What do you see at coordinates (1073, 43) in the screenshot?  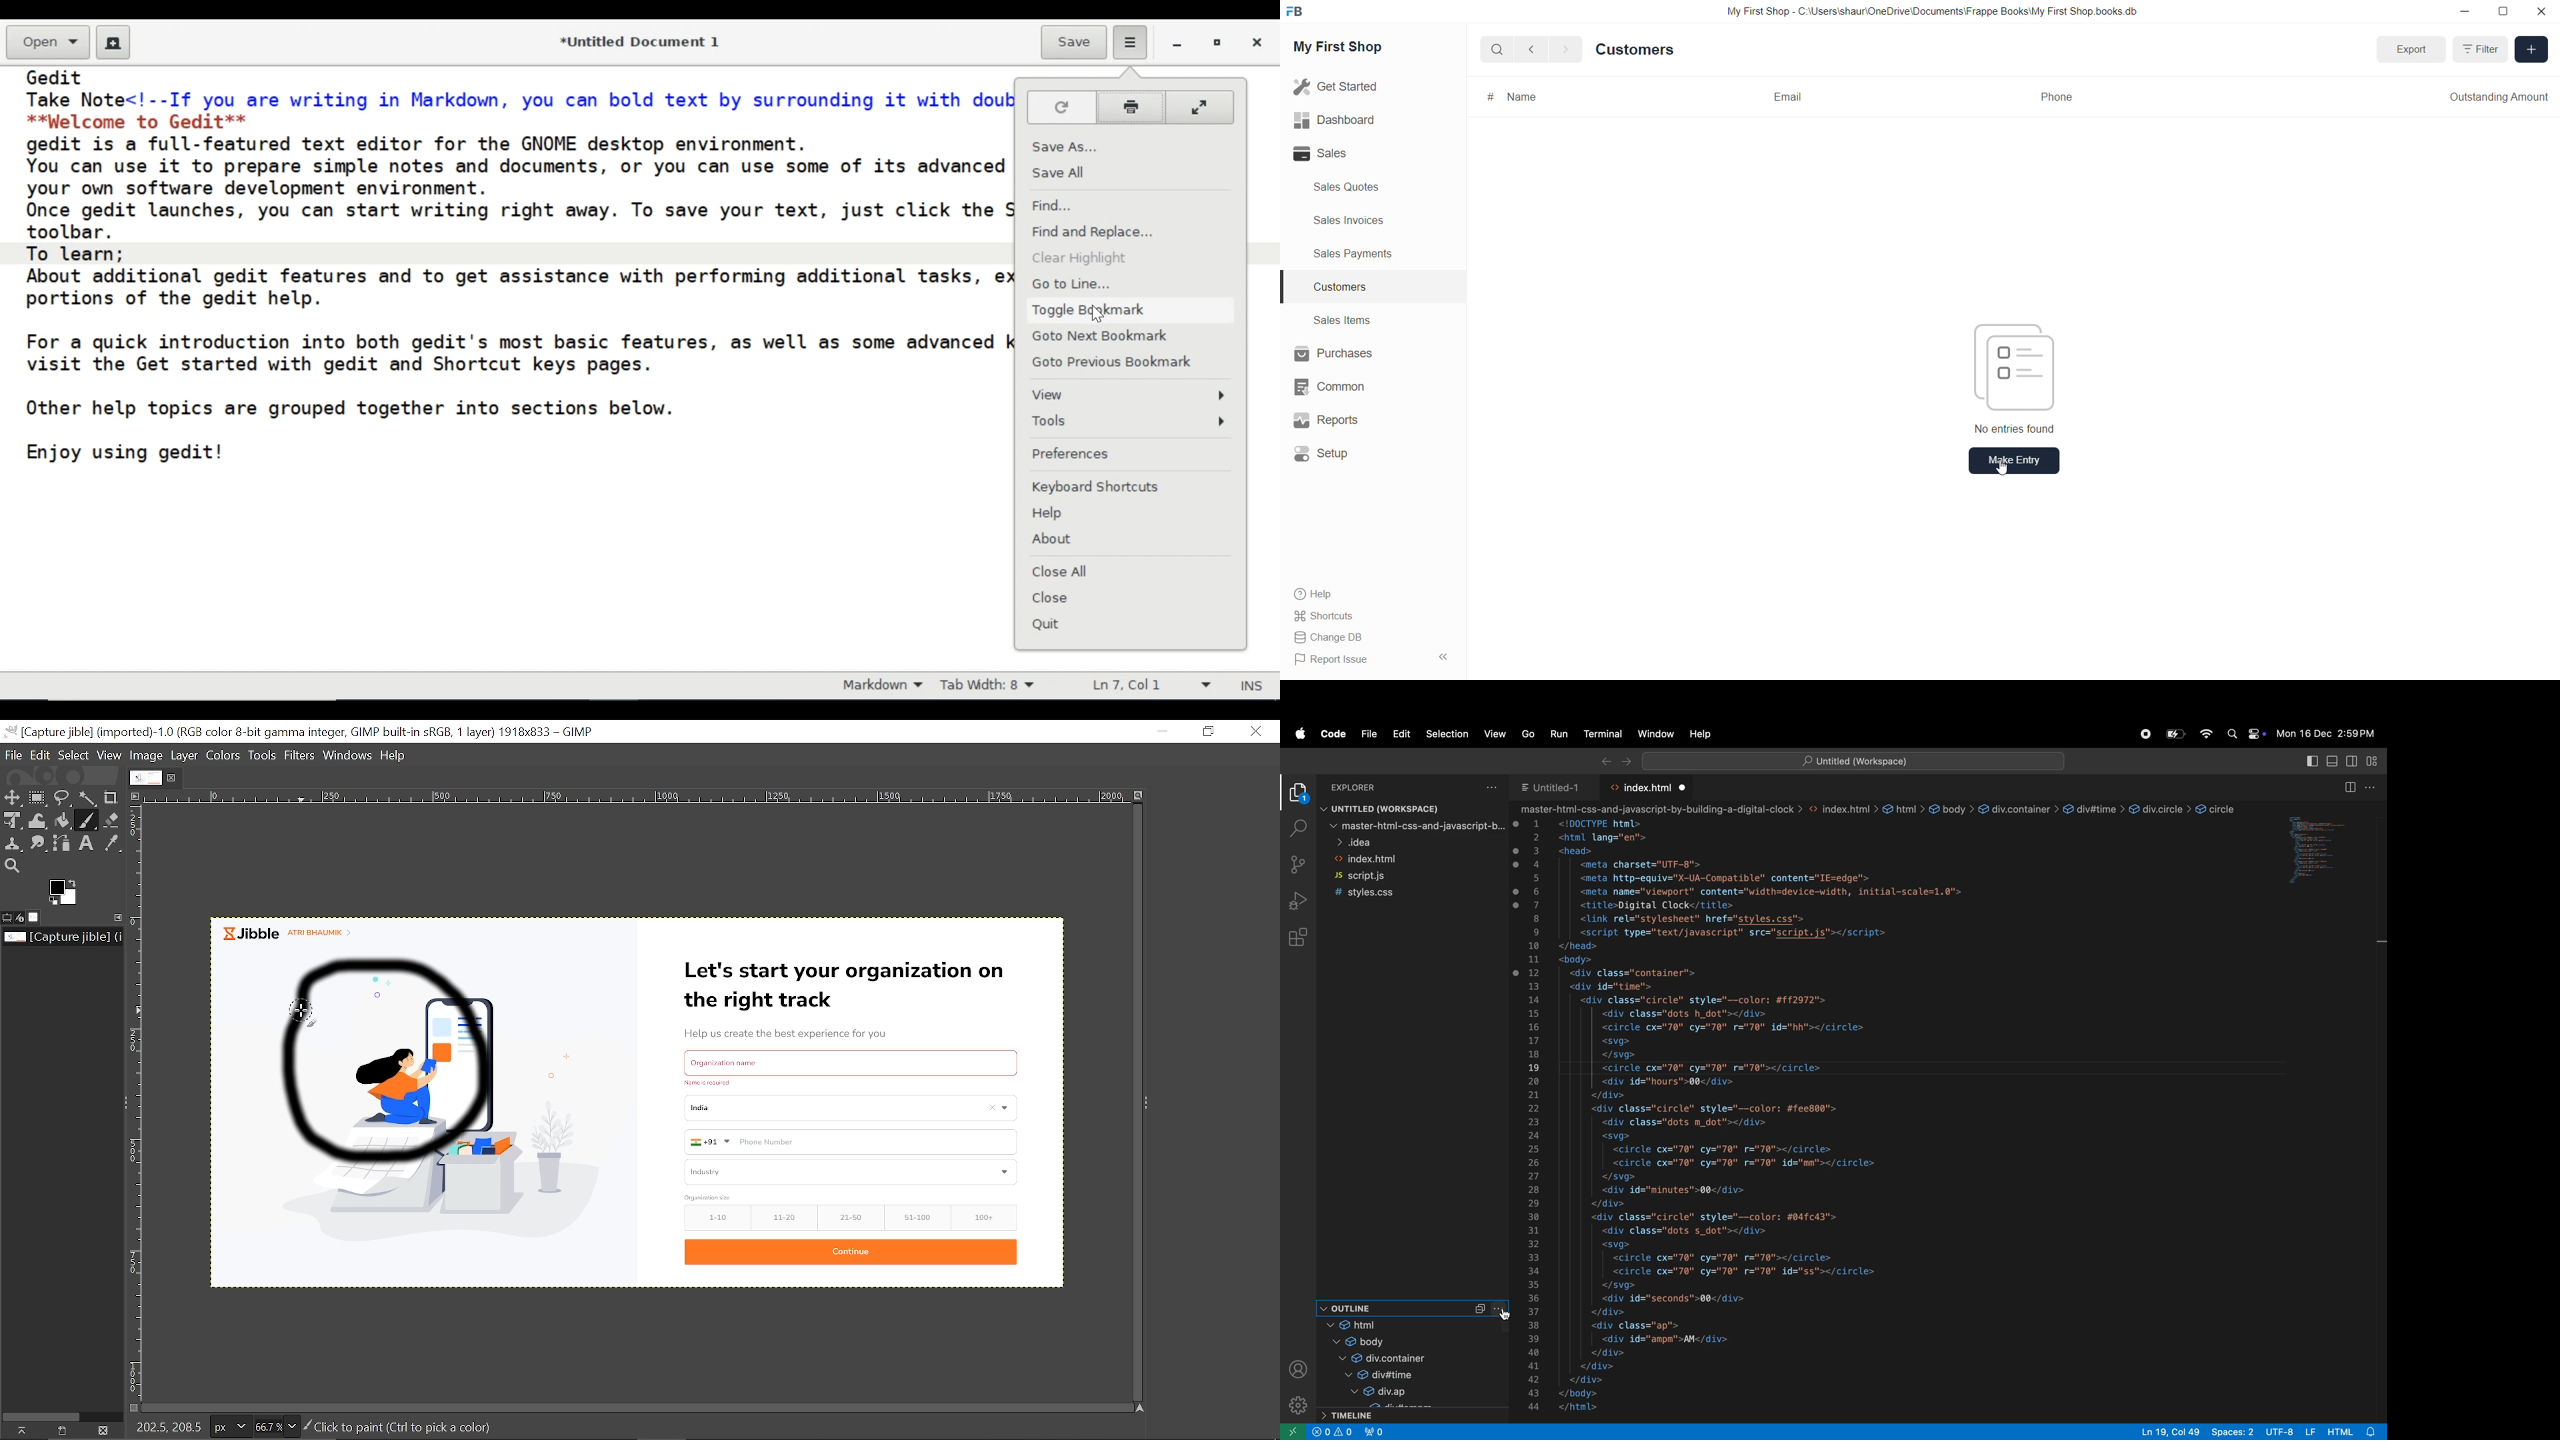 I see `Save` at bounding box center [1073, 43].